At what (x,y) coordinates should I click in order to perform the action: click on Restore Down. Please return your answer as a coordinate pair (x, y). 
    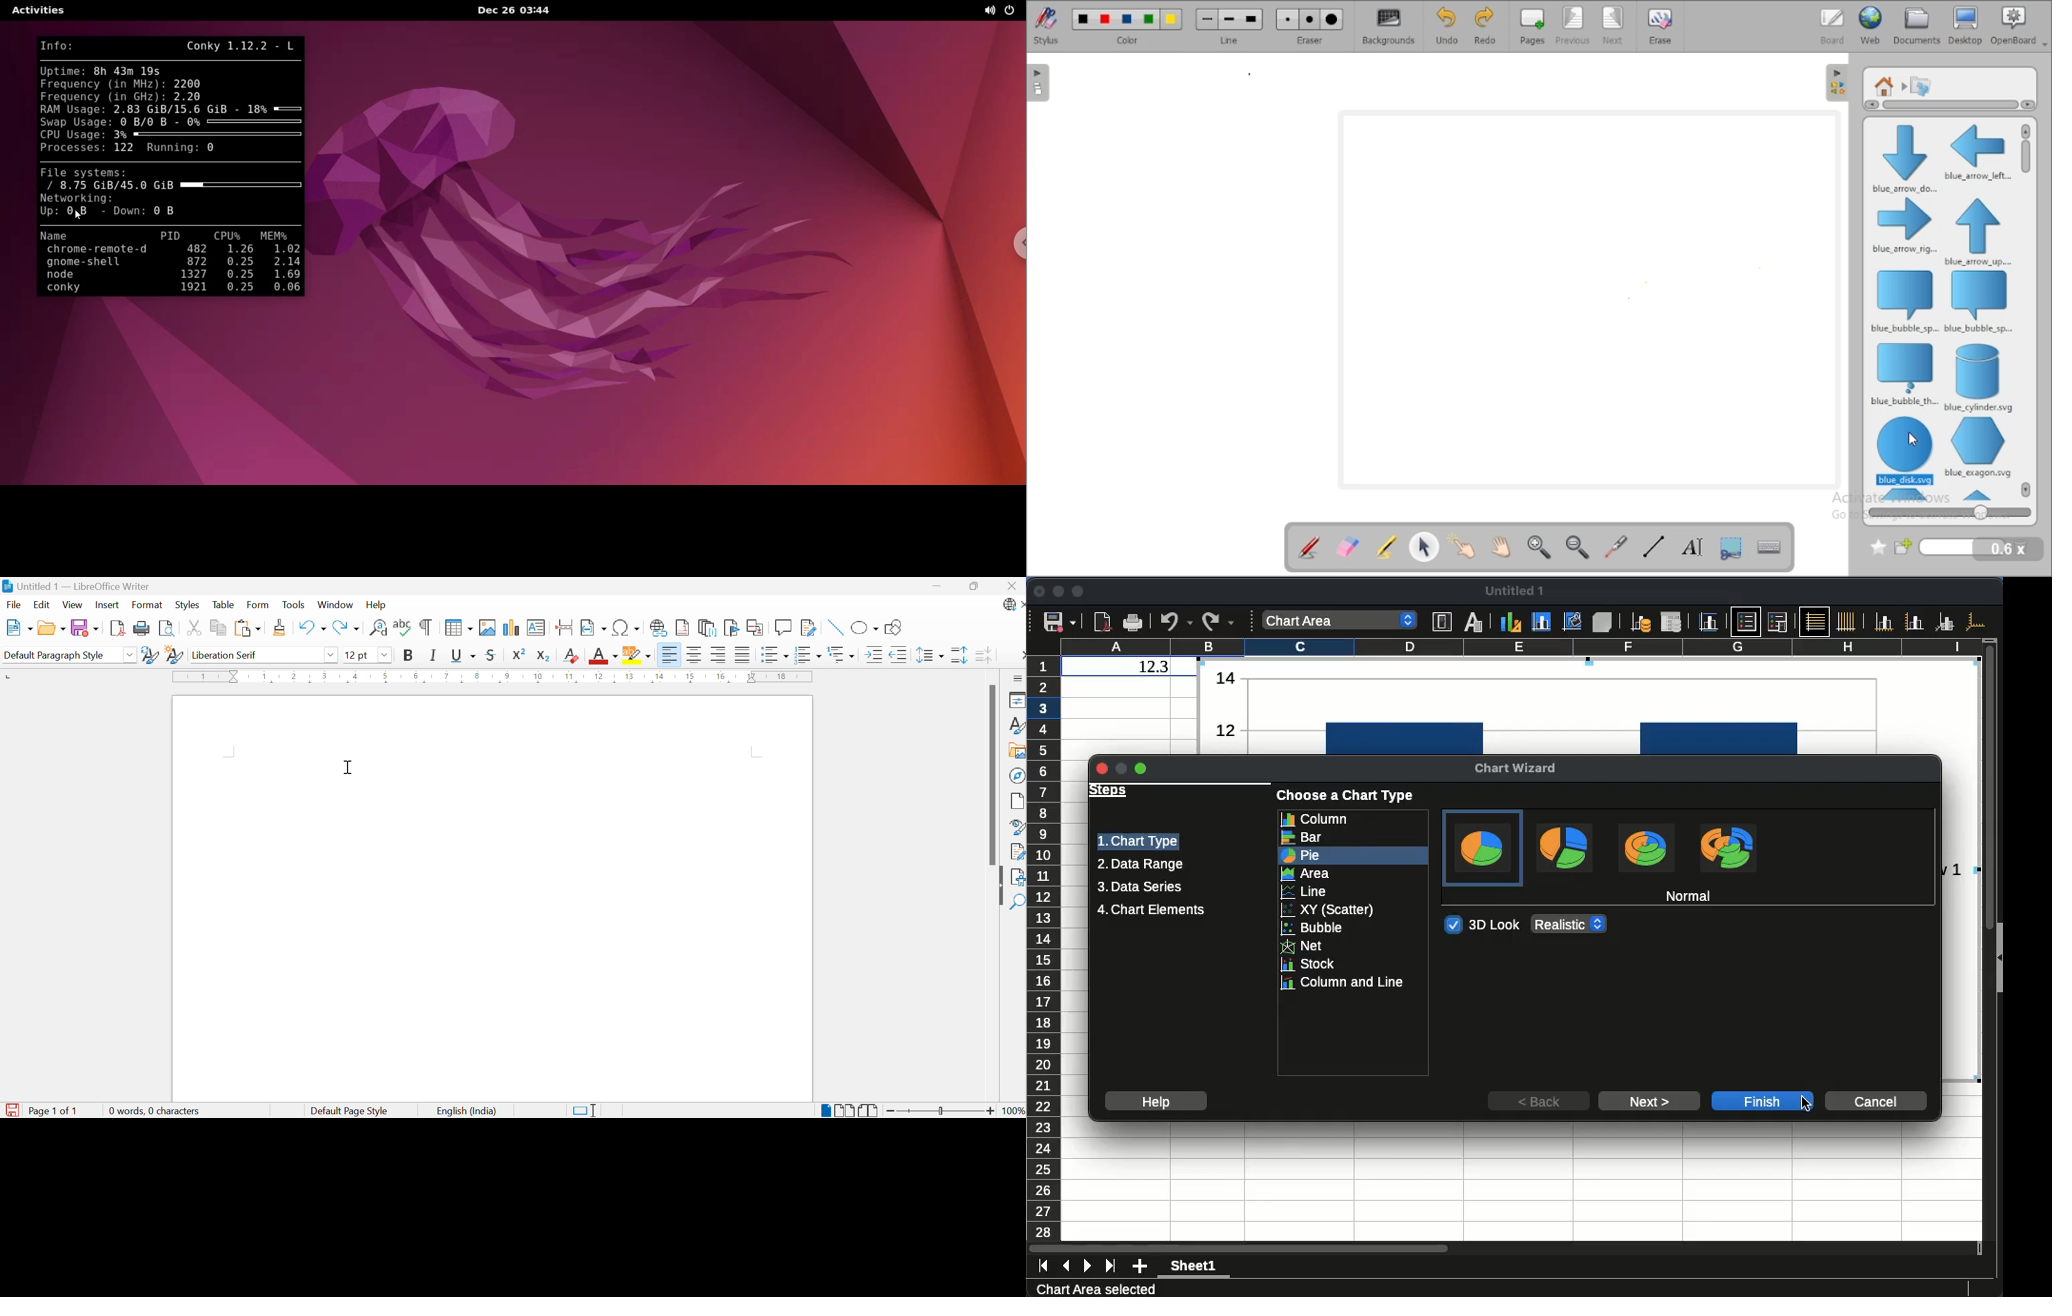
    Looking at the image, I should click on (975, 586).